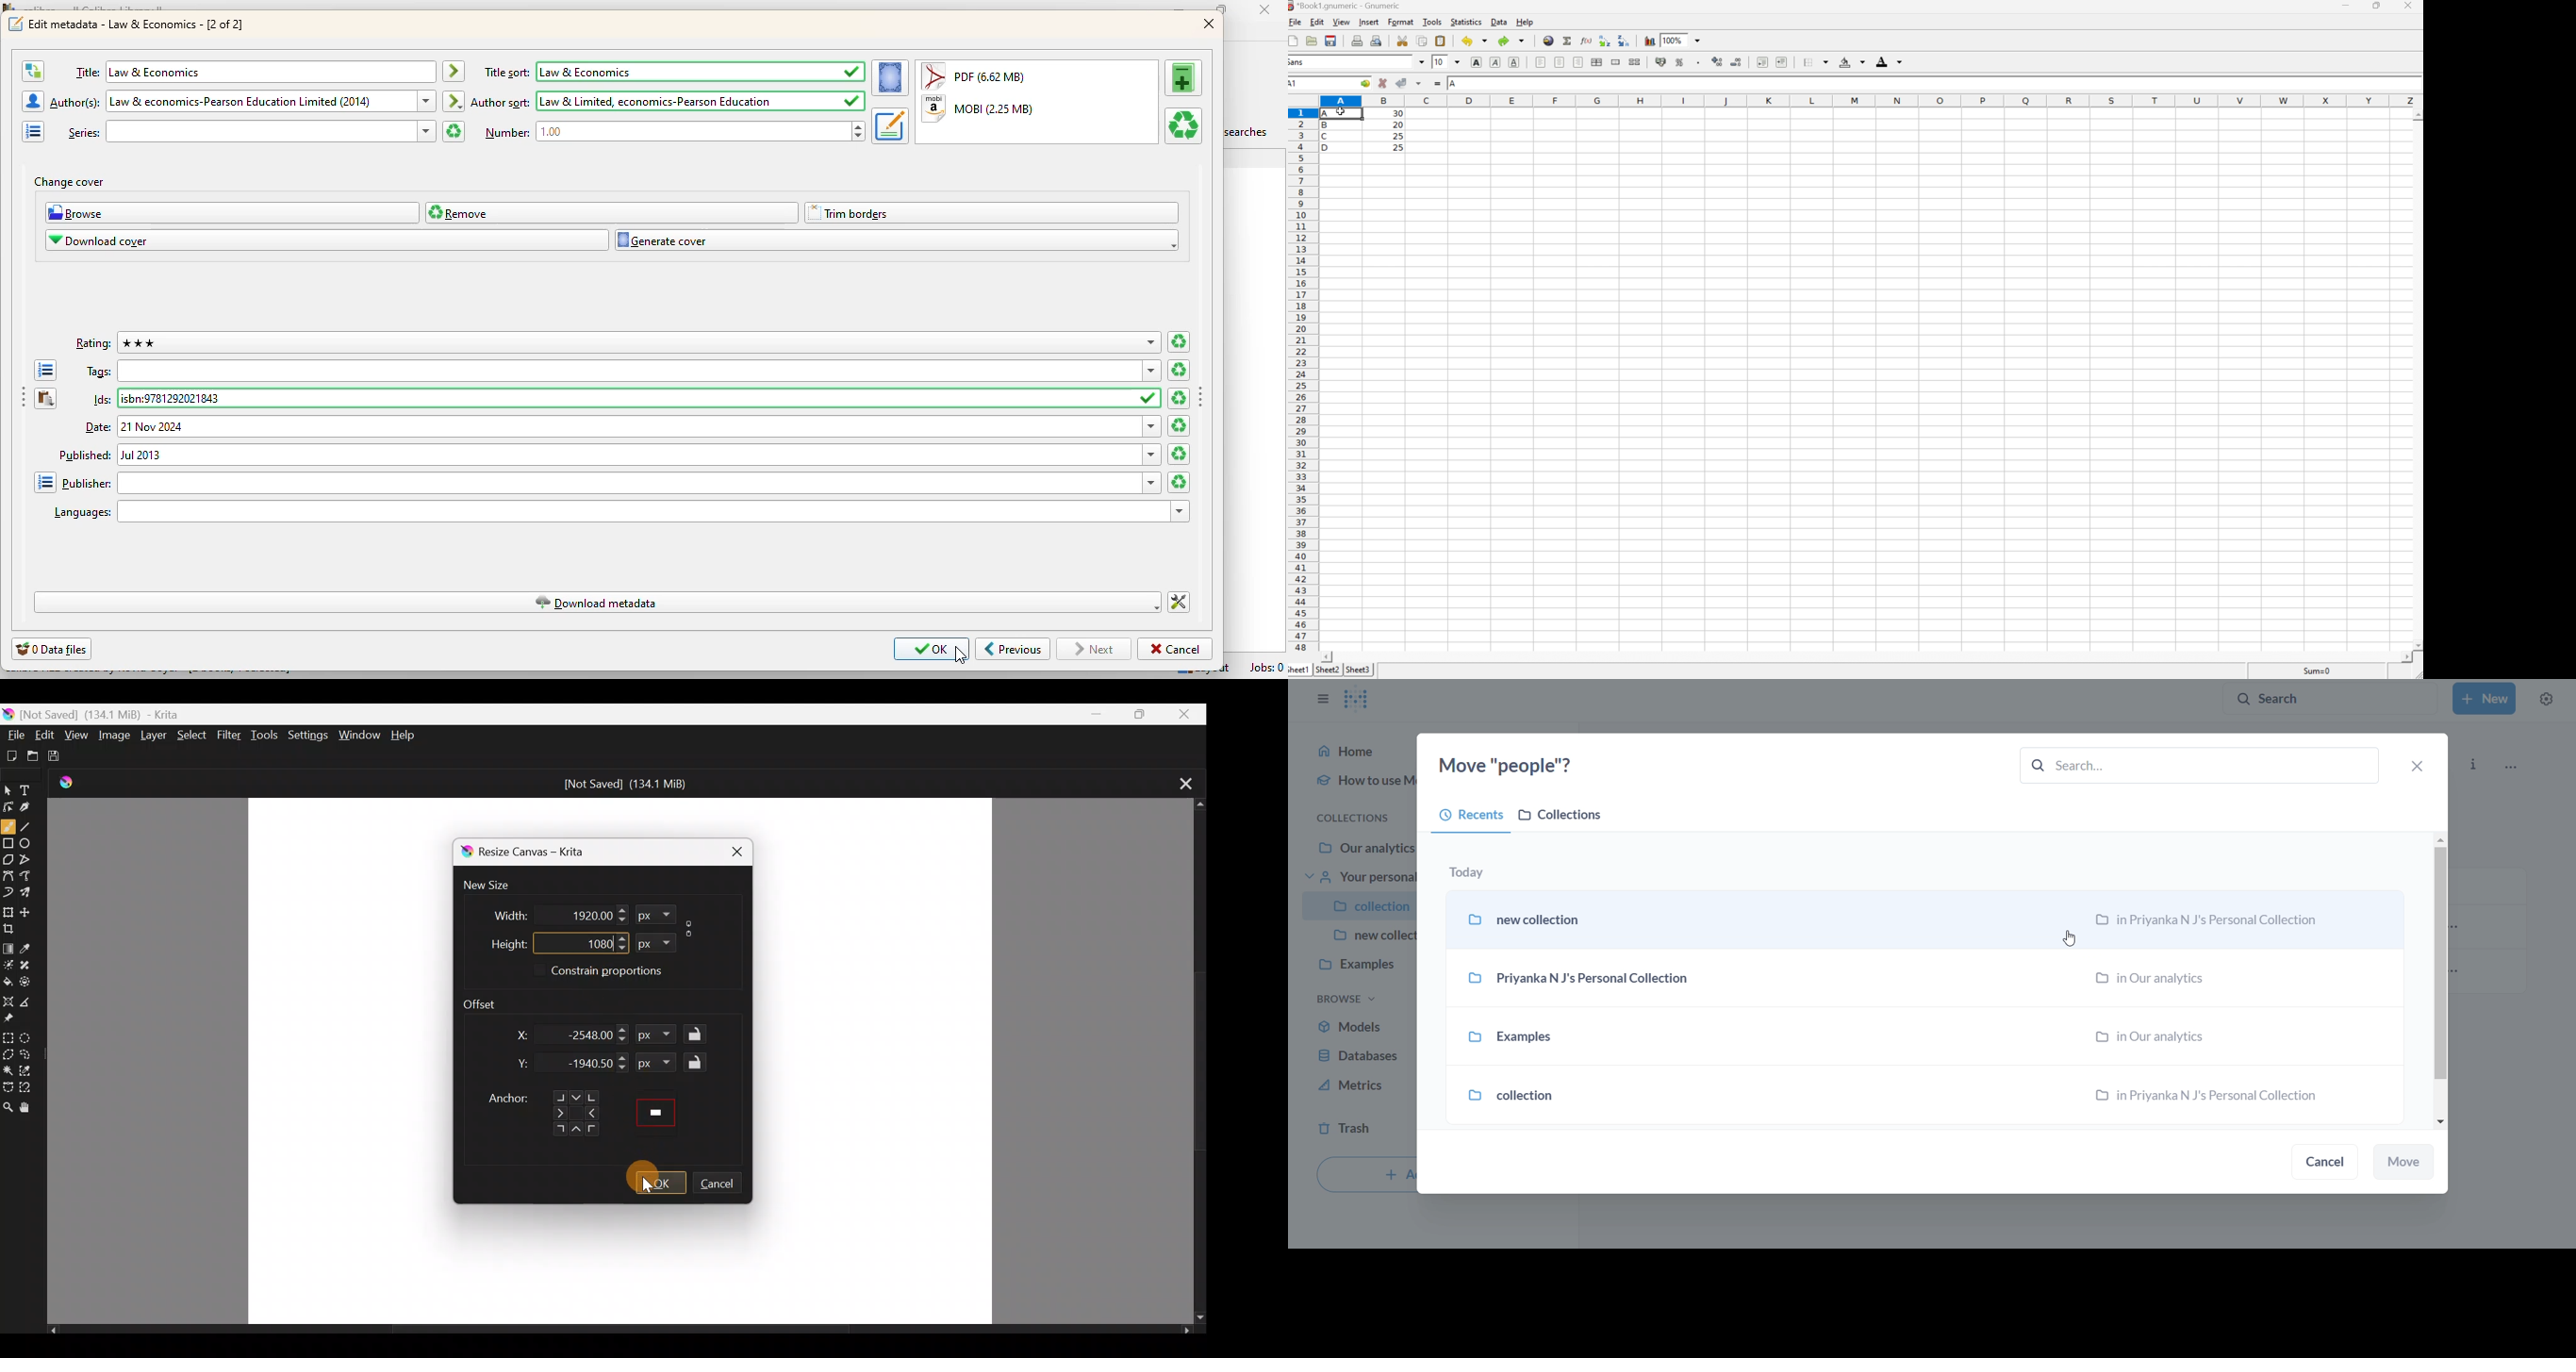  I want to click on Constrain proportions, so click(625, 973).